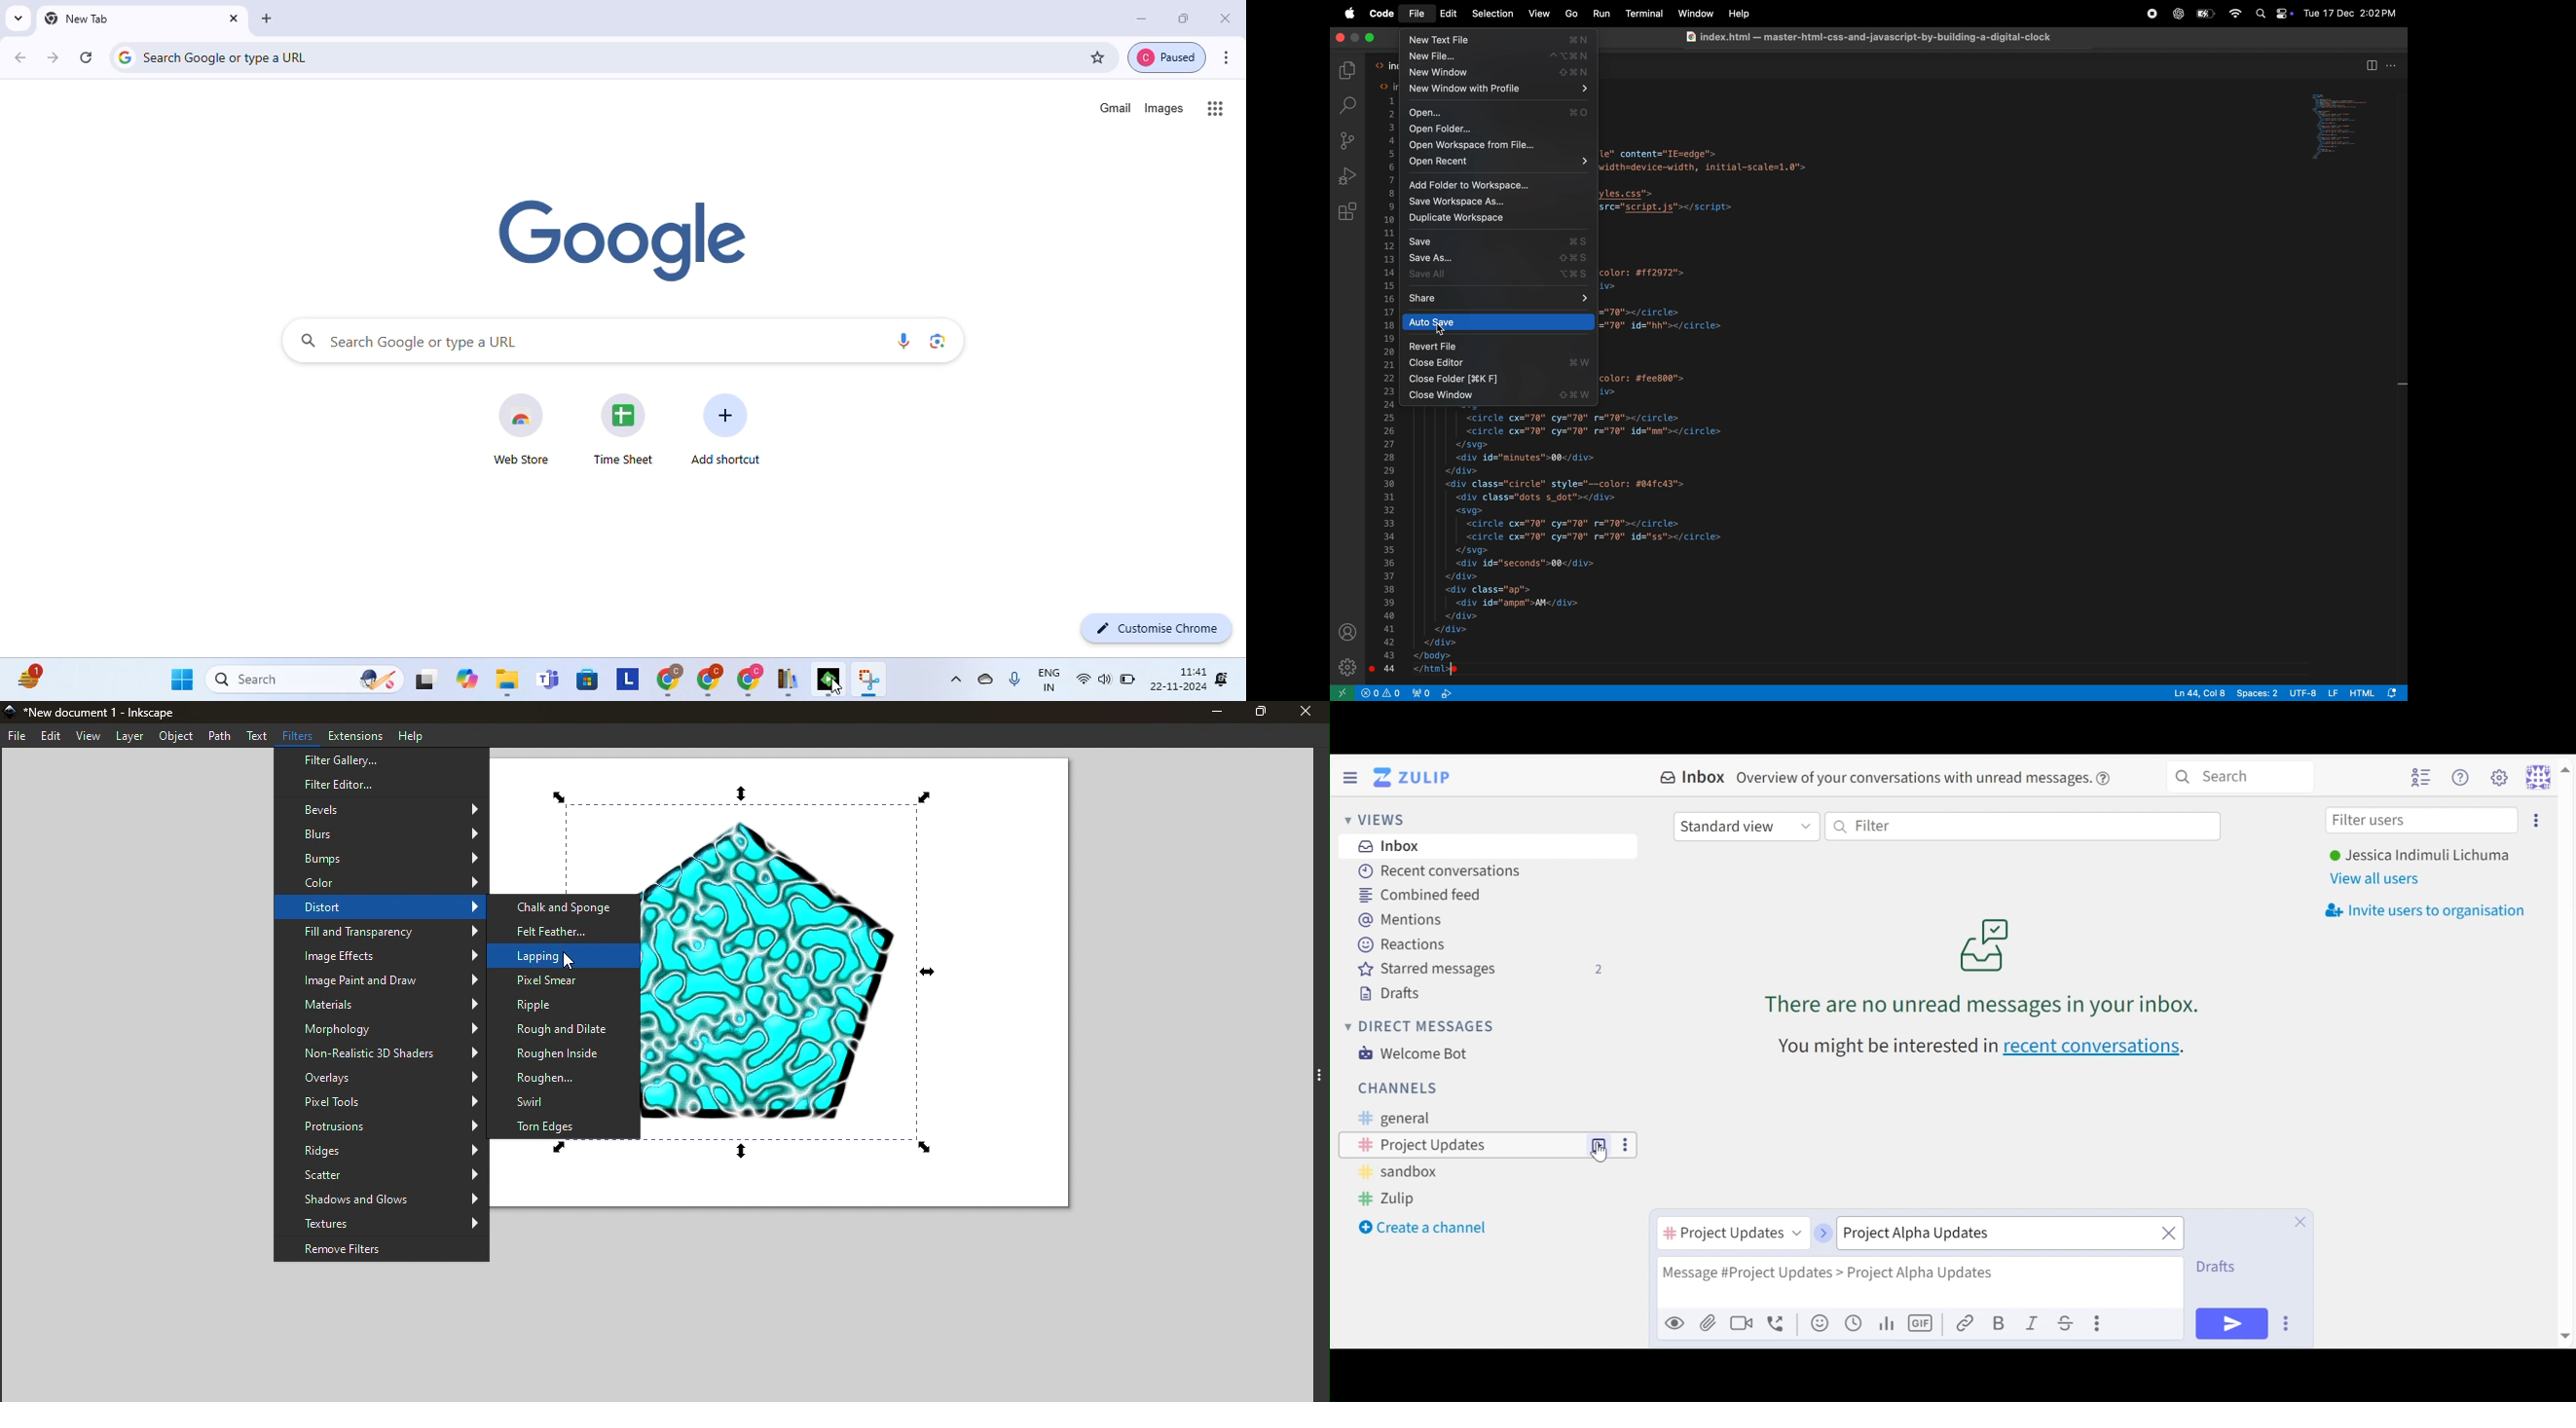  Describe the element at coordinates (1223, 678) in the screenshot. I see `notifications` at that location.